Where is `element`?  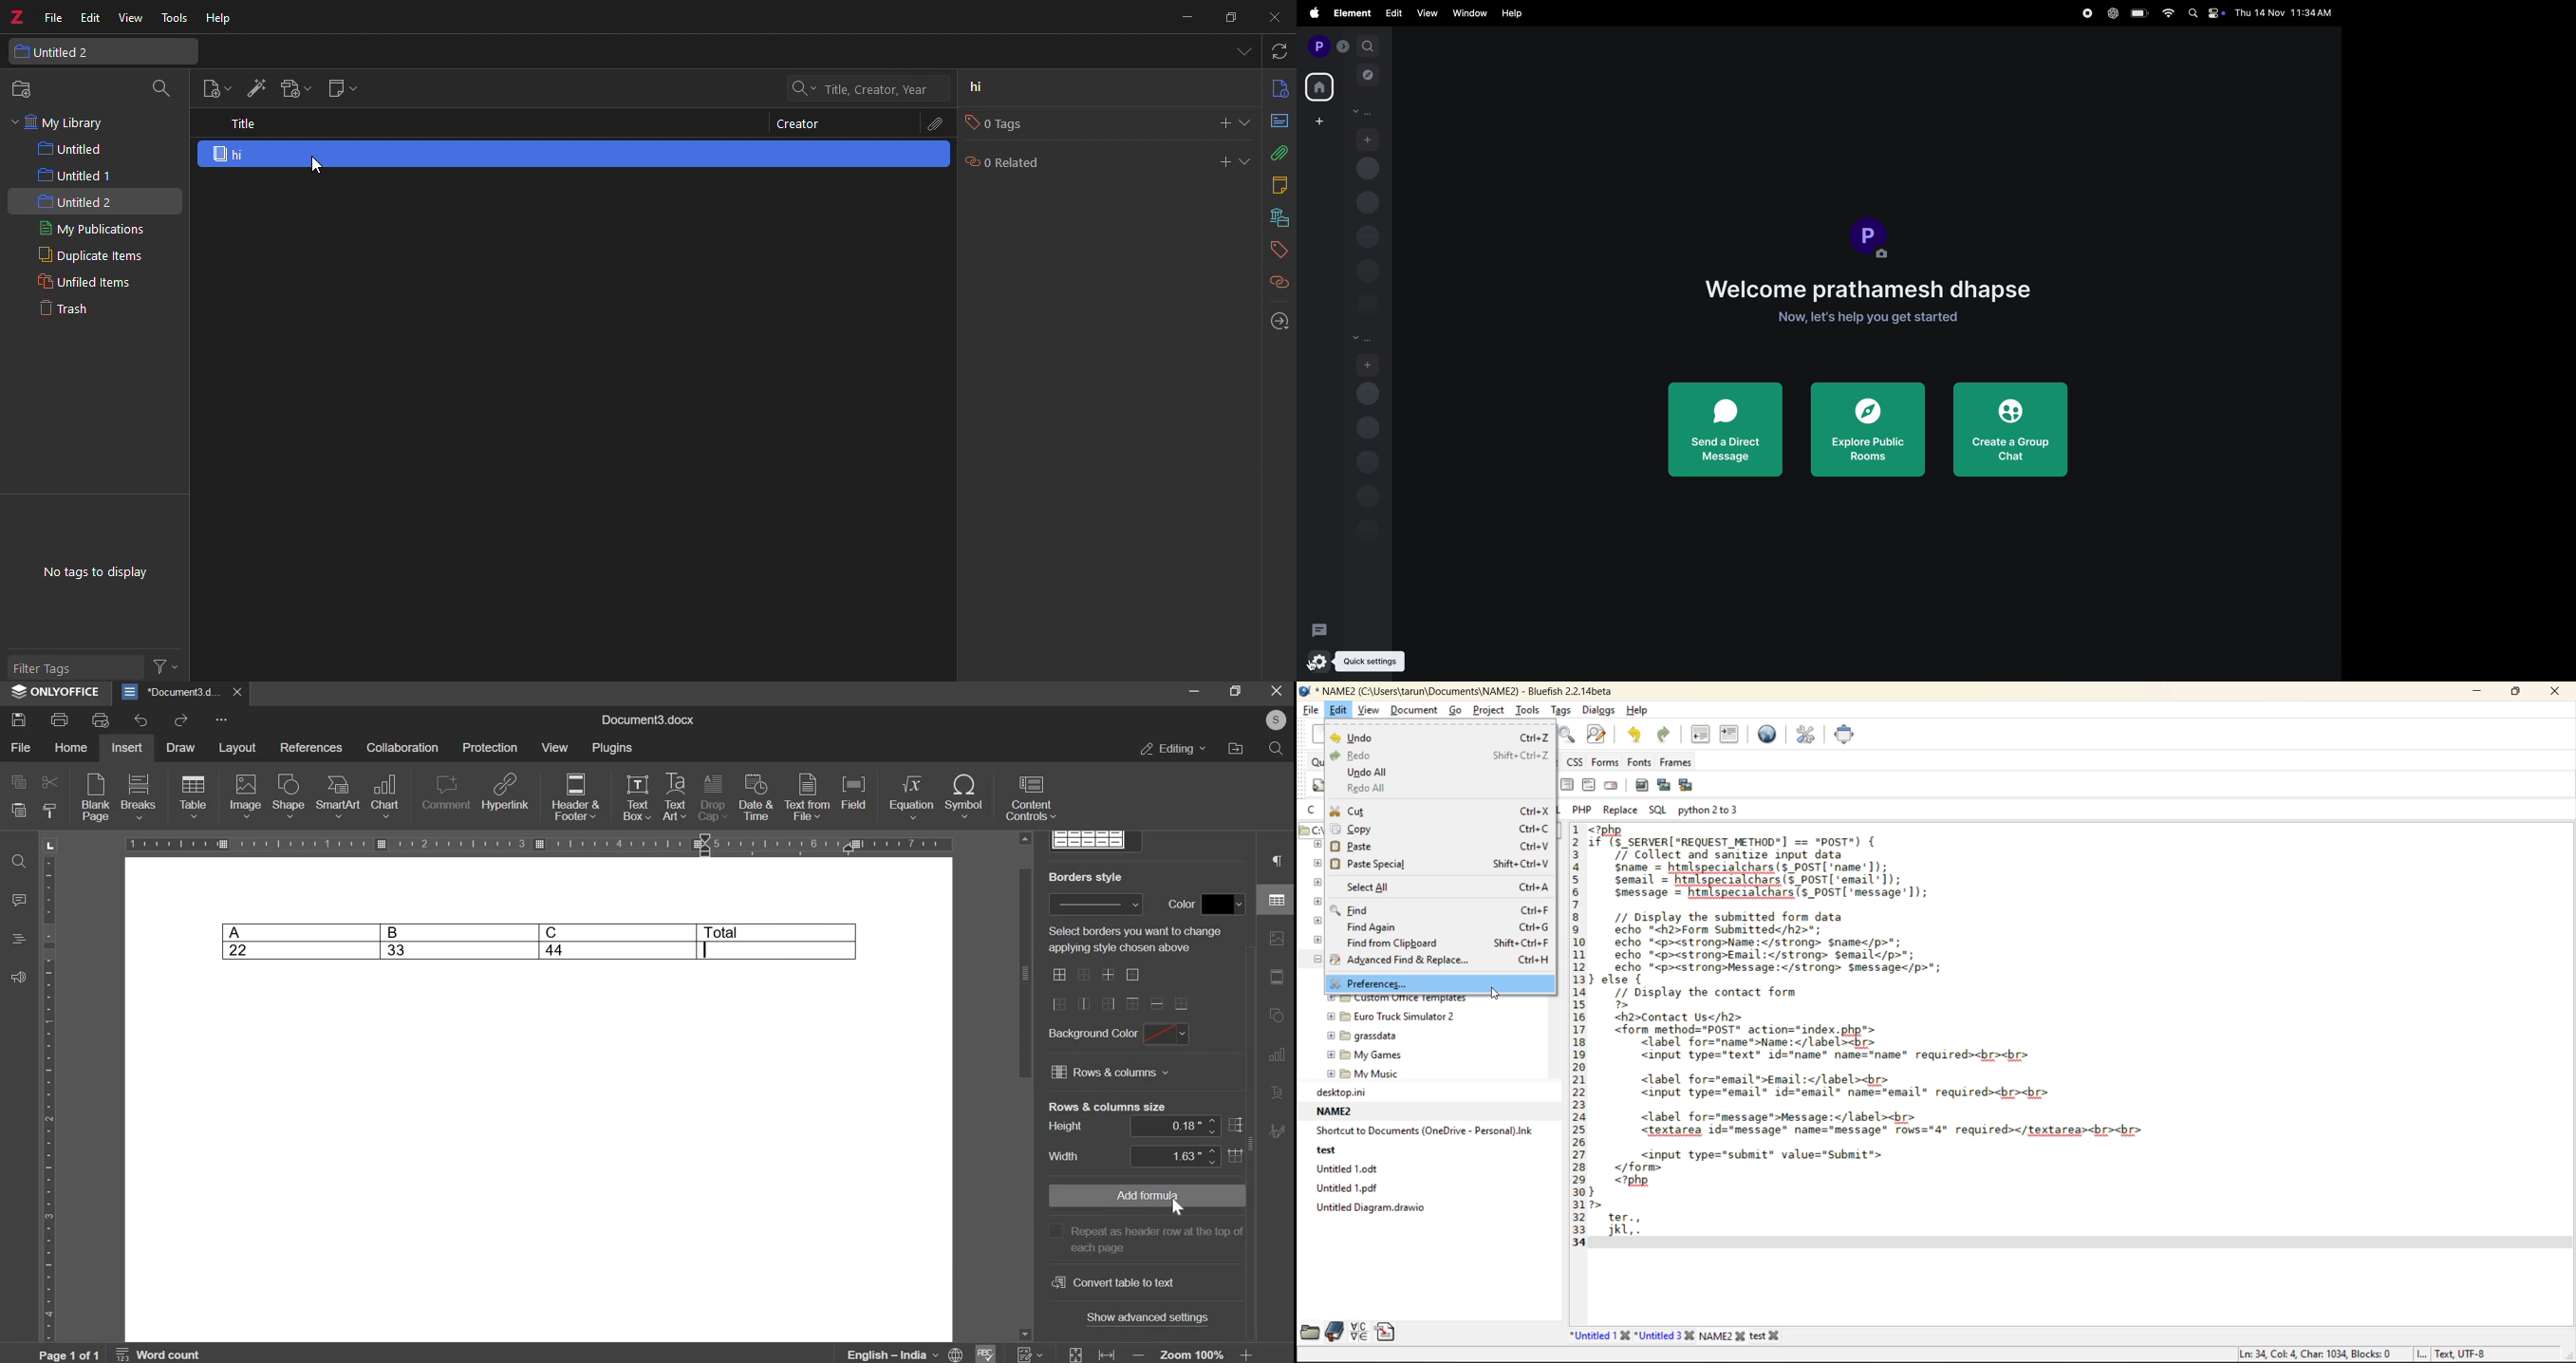
element is located at coordinates (1350, 12).